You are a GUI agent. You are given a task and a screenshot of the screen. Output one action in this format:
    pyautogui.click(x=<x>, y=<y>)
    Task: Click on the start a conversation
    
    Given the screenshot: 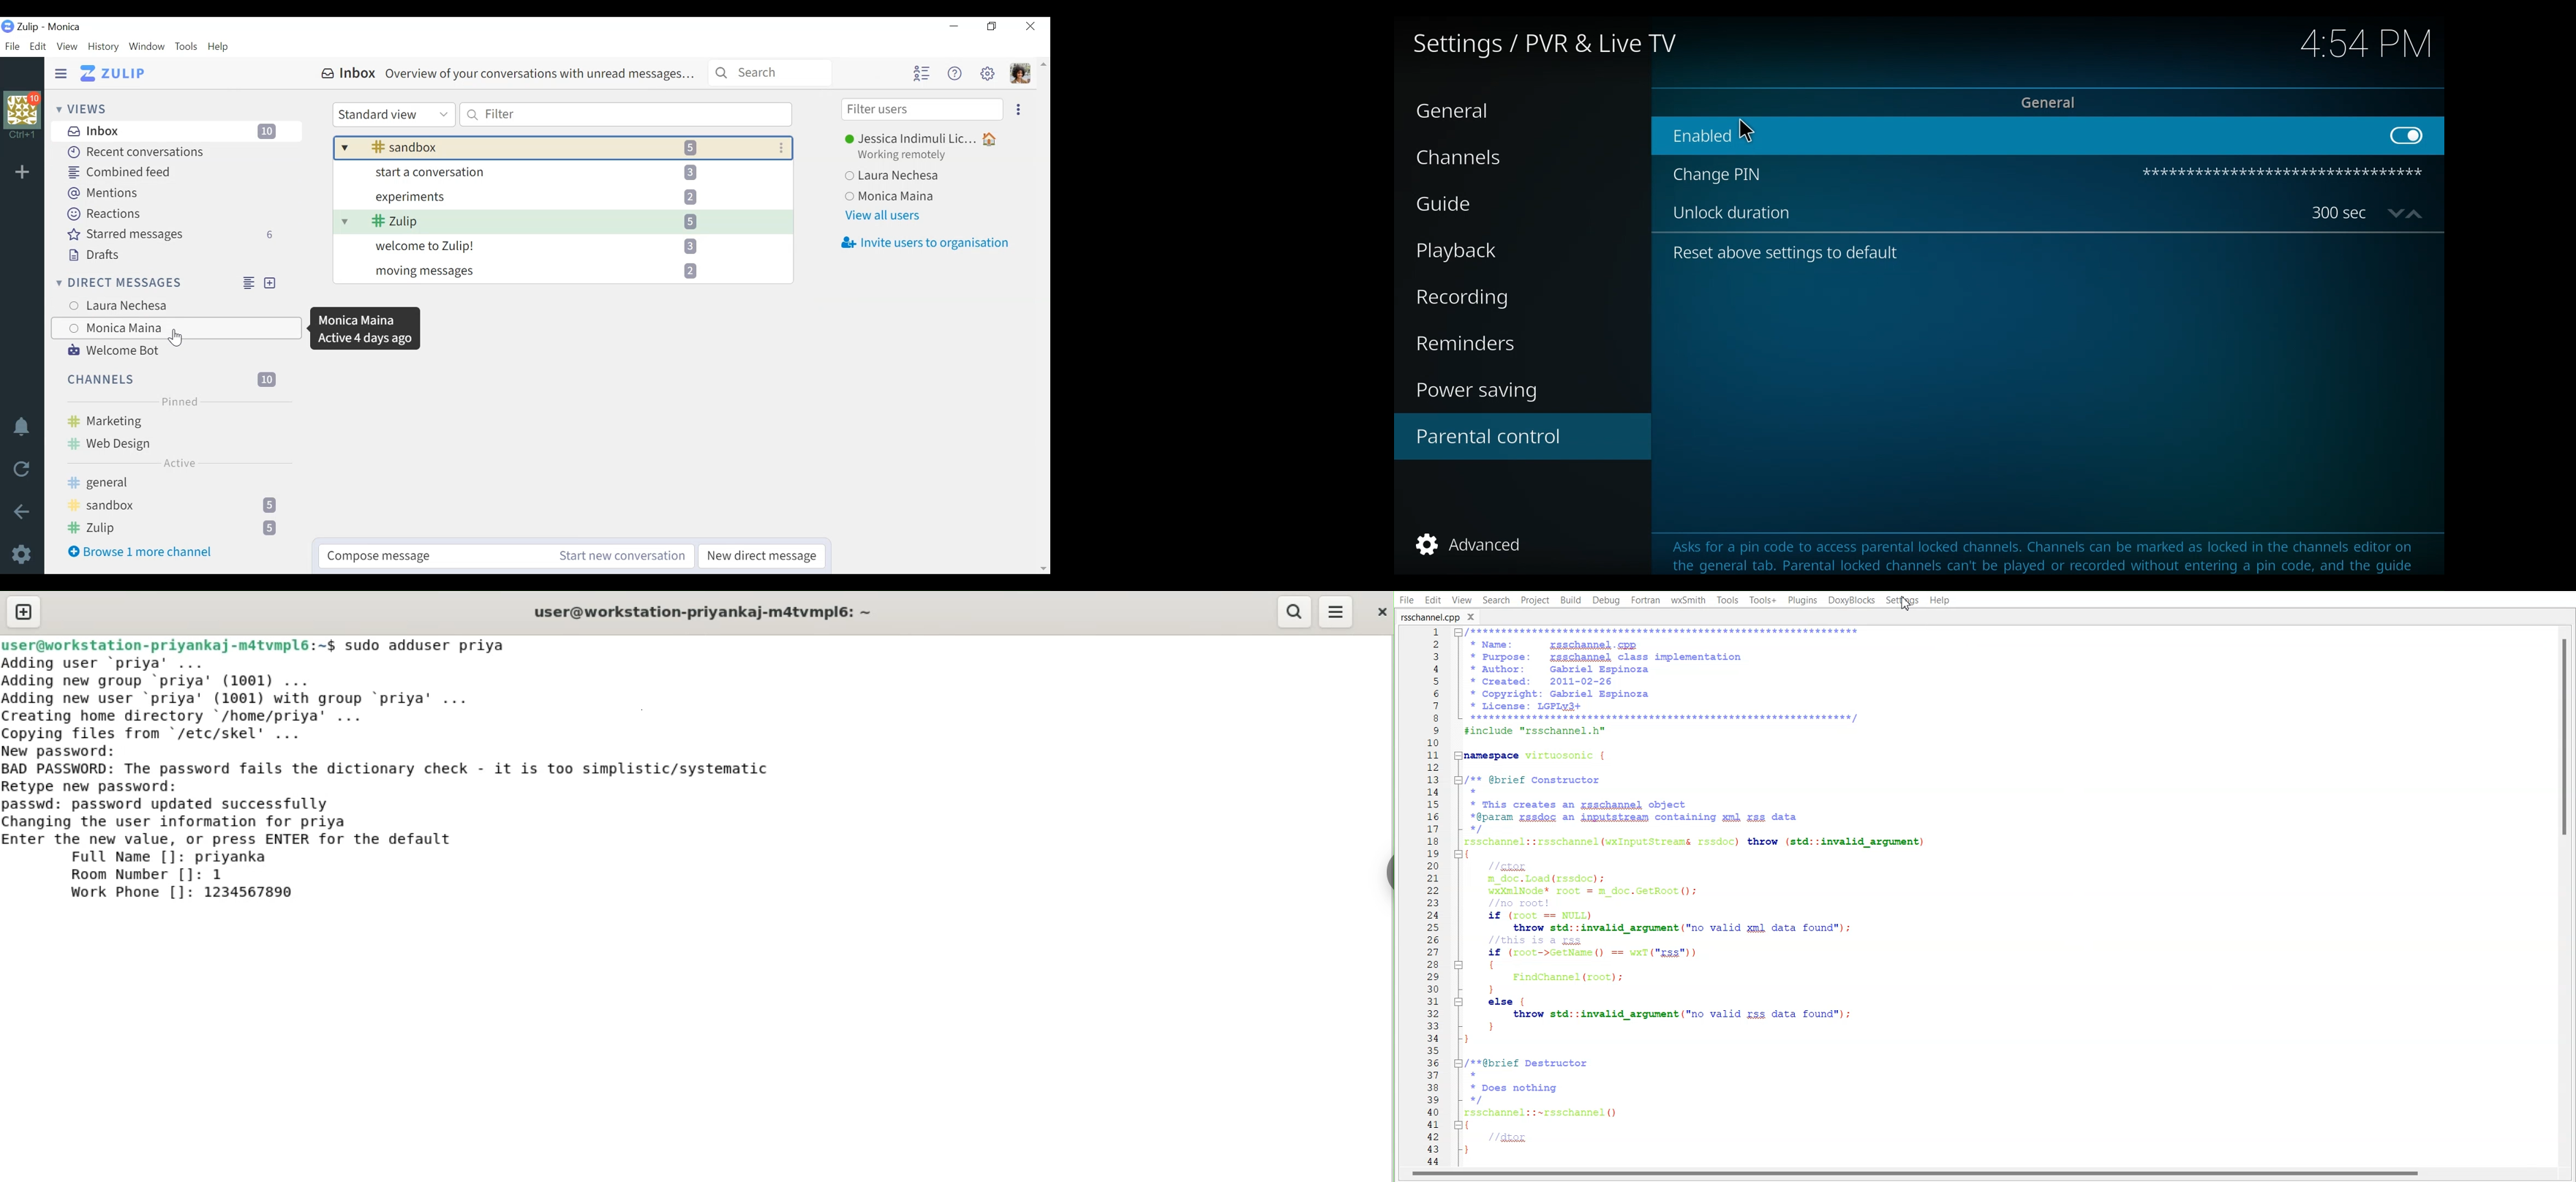 What is the action you would take?
    pyautogui.click(x=561, y=175)
    